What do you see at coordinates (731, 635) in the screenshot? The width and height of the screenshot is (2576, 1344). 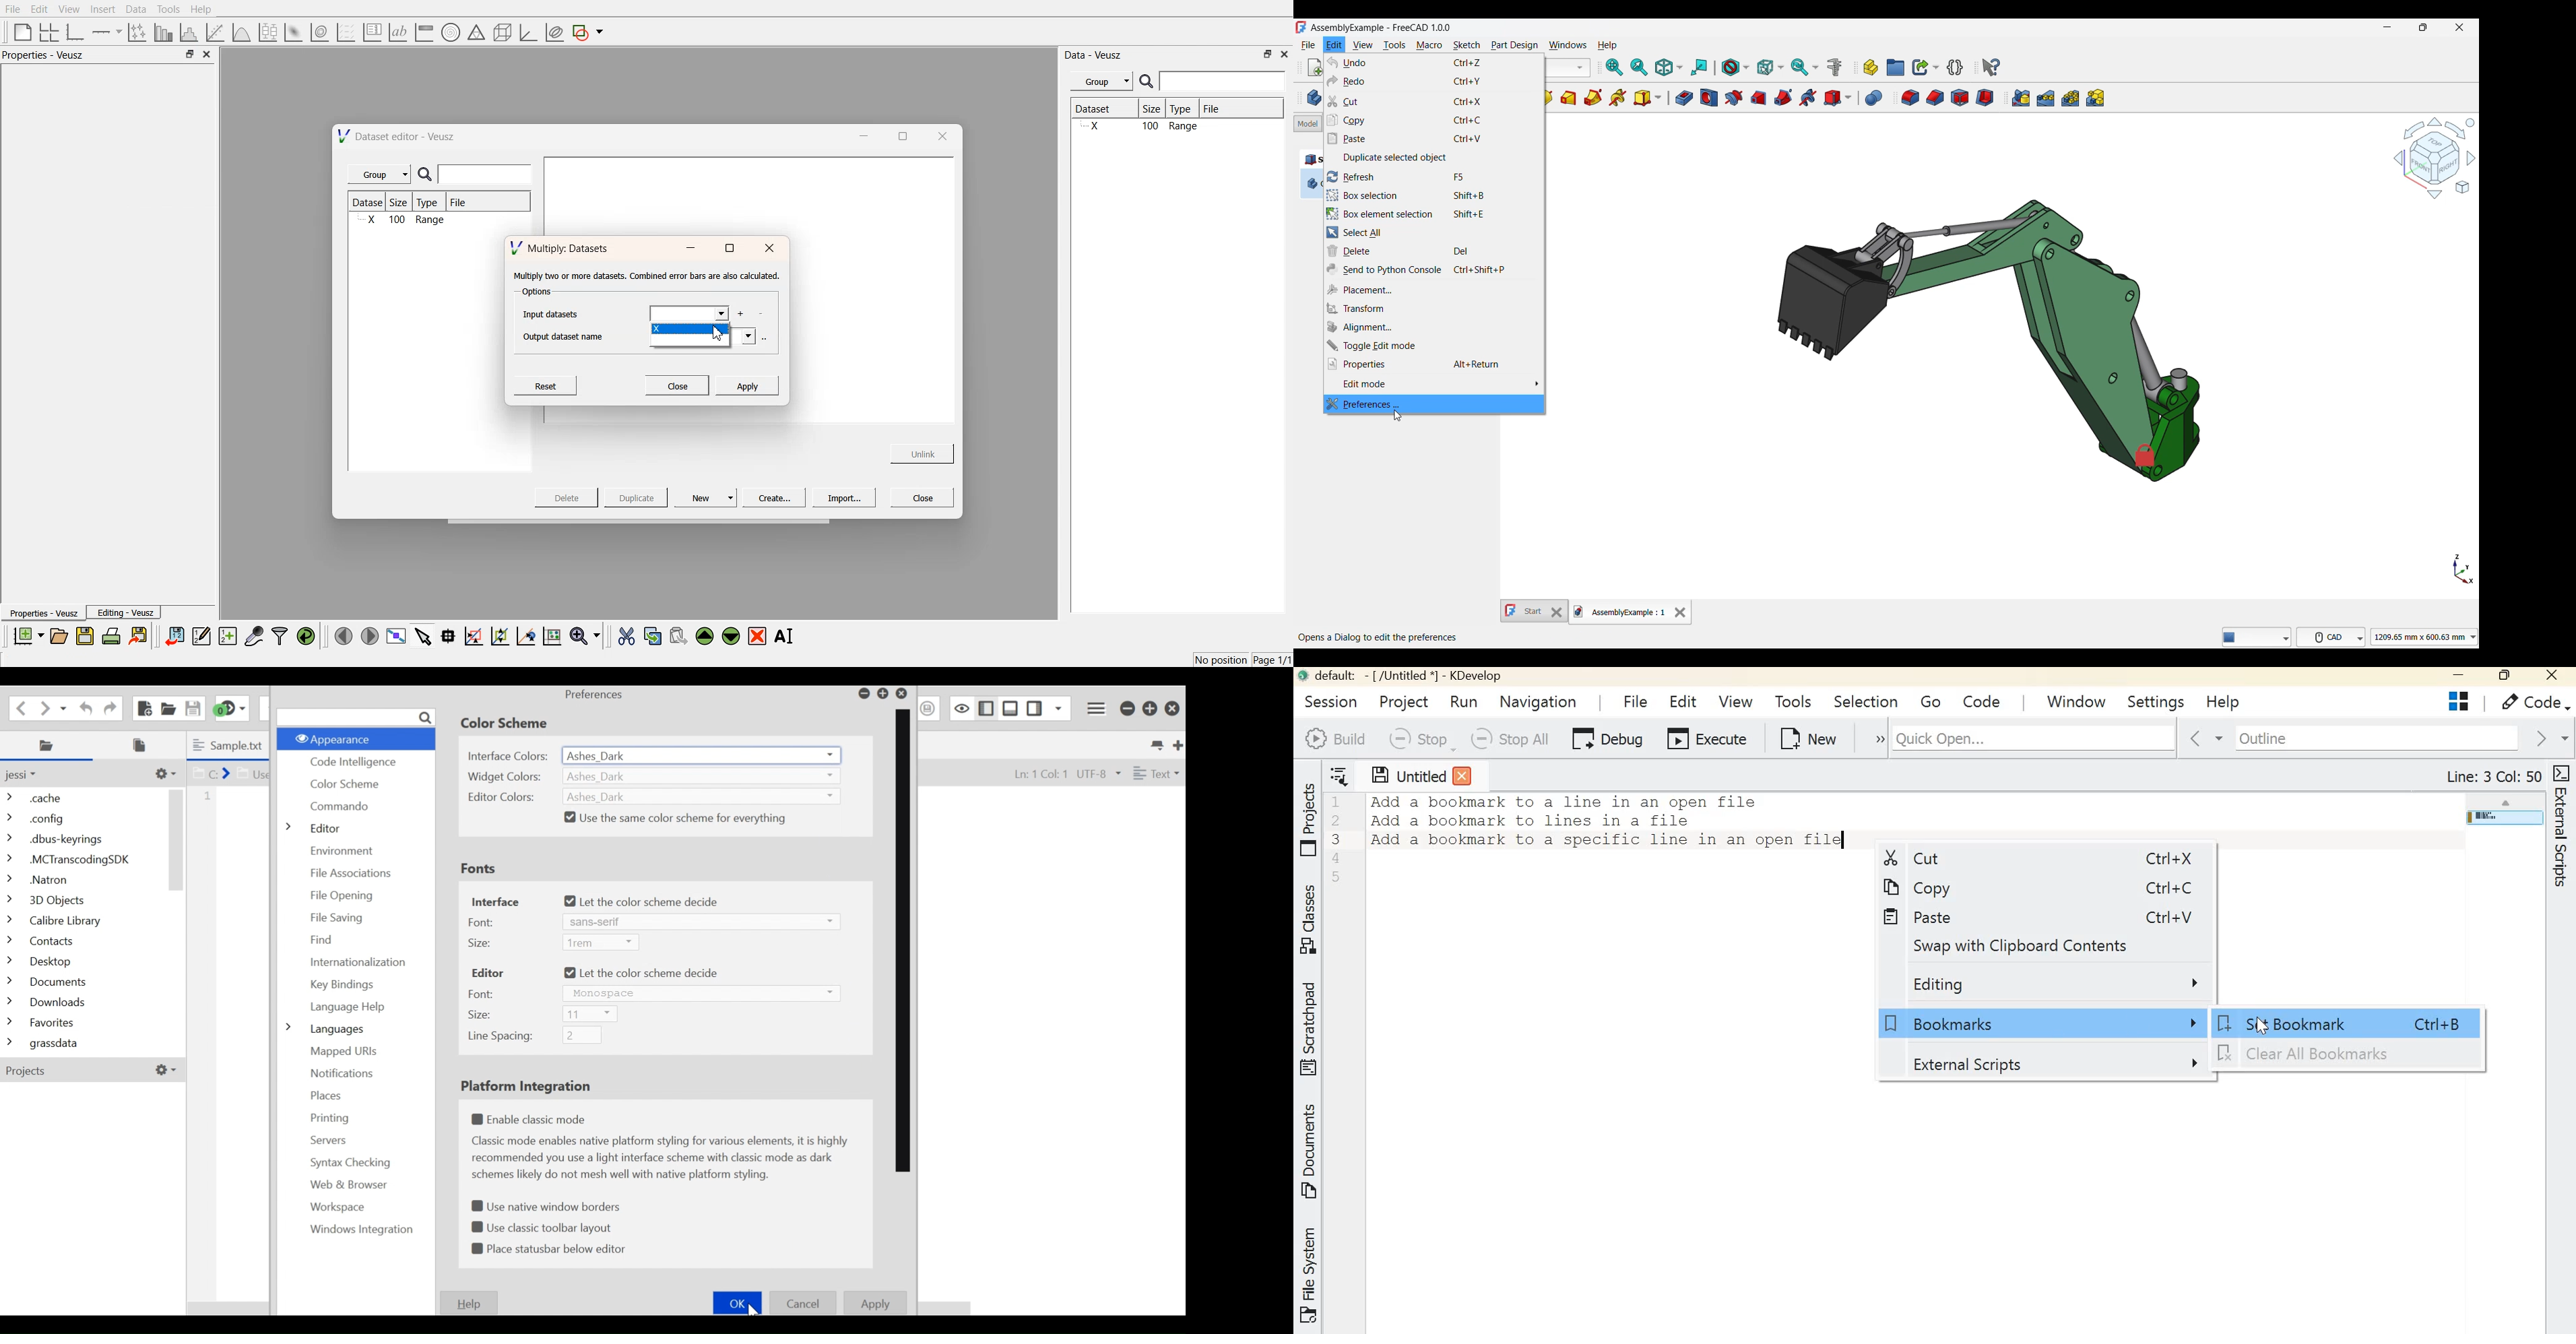 I see `move  the selected widgets down` at bounding box center [731, 635].